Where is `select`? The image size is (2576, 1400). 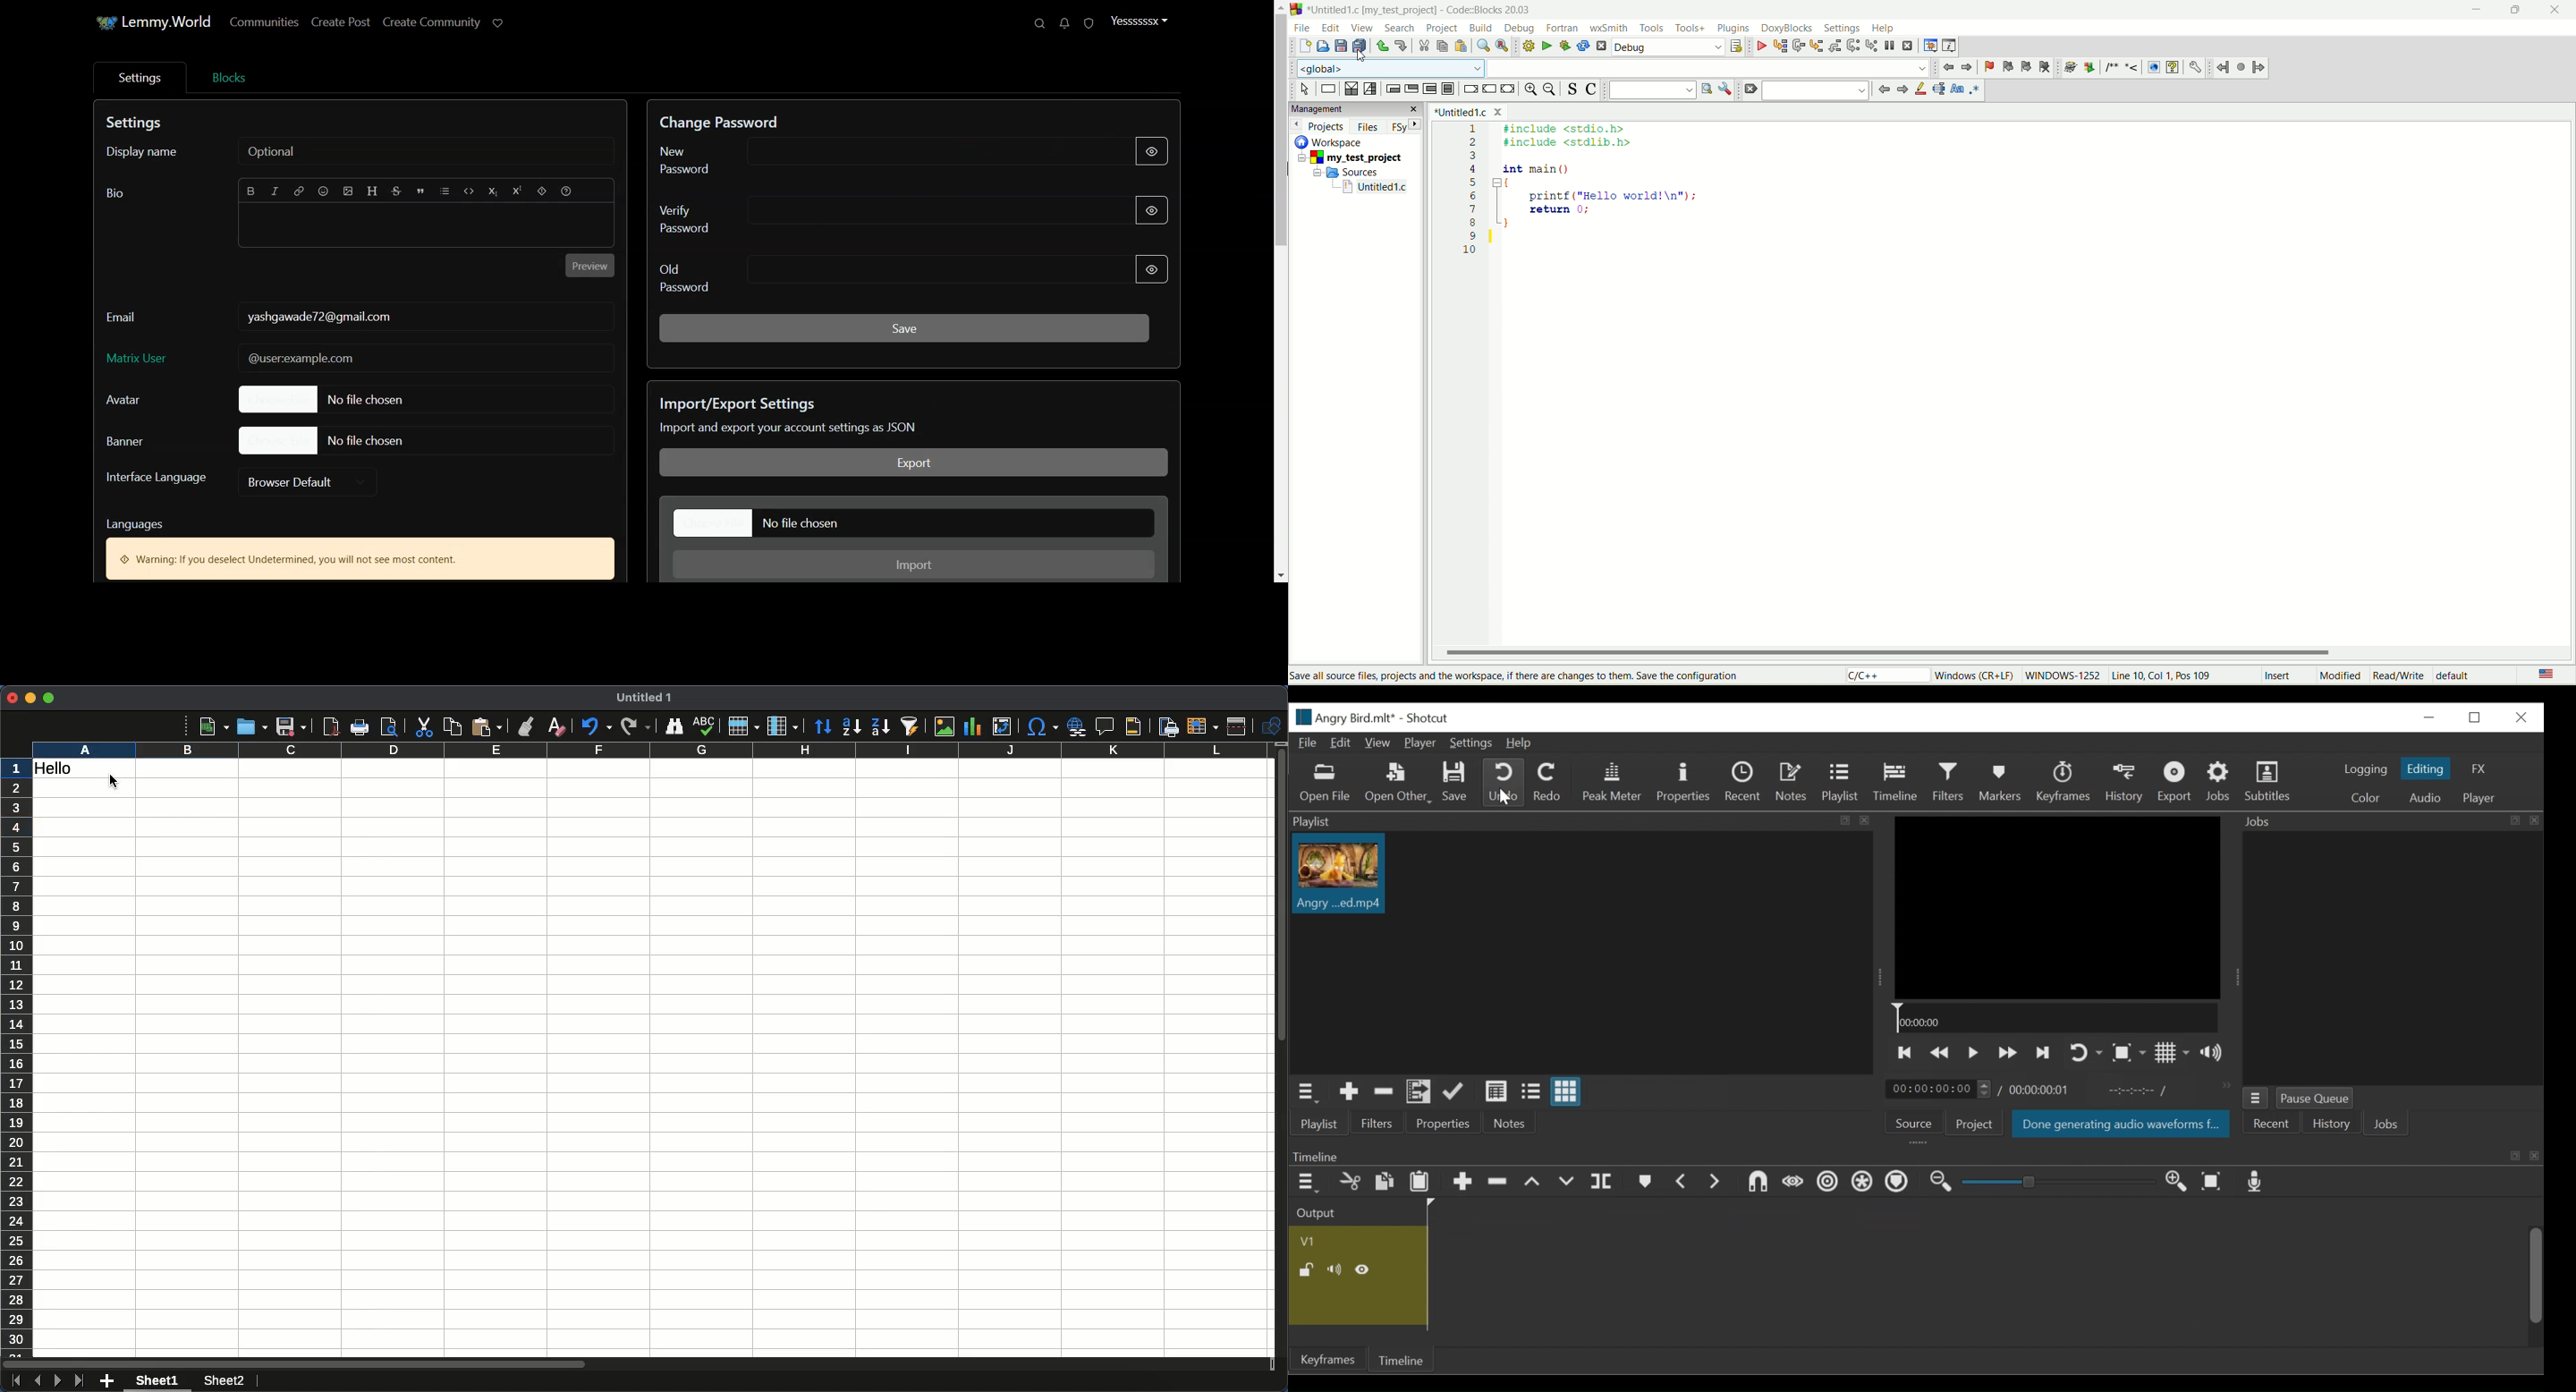 select is located at coordinates (1305, 90).